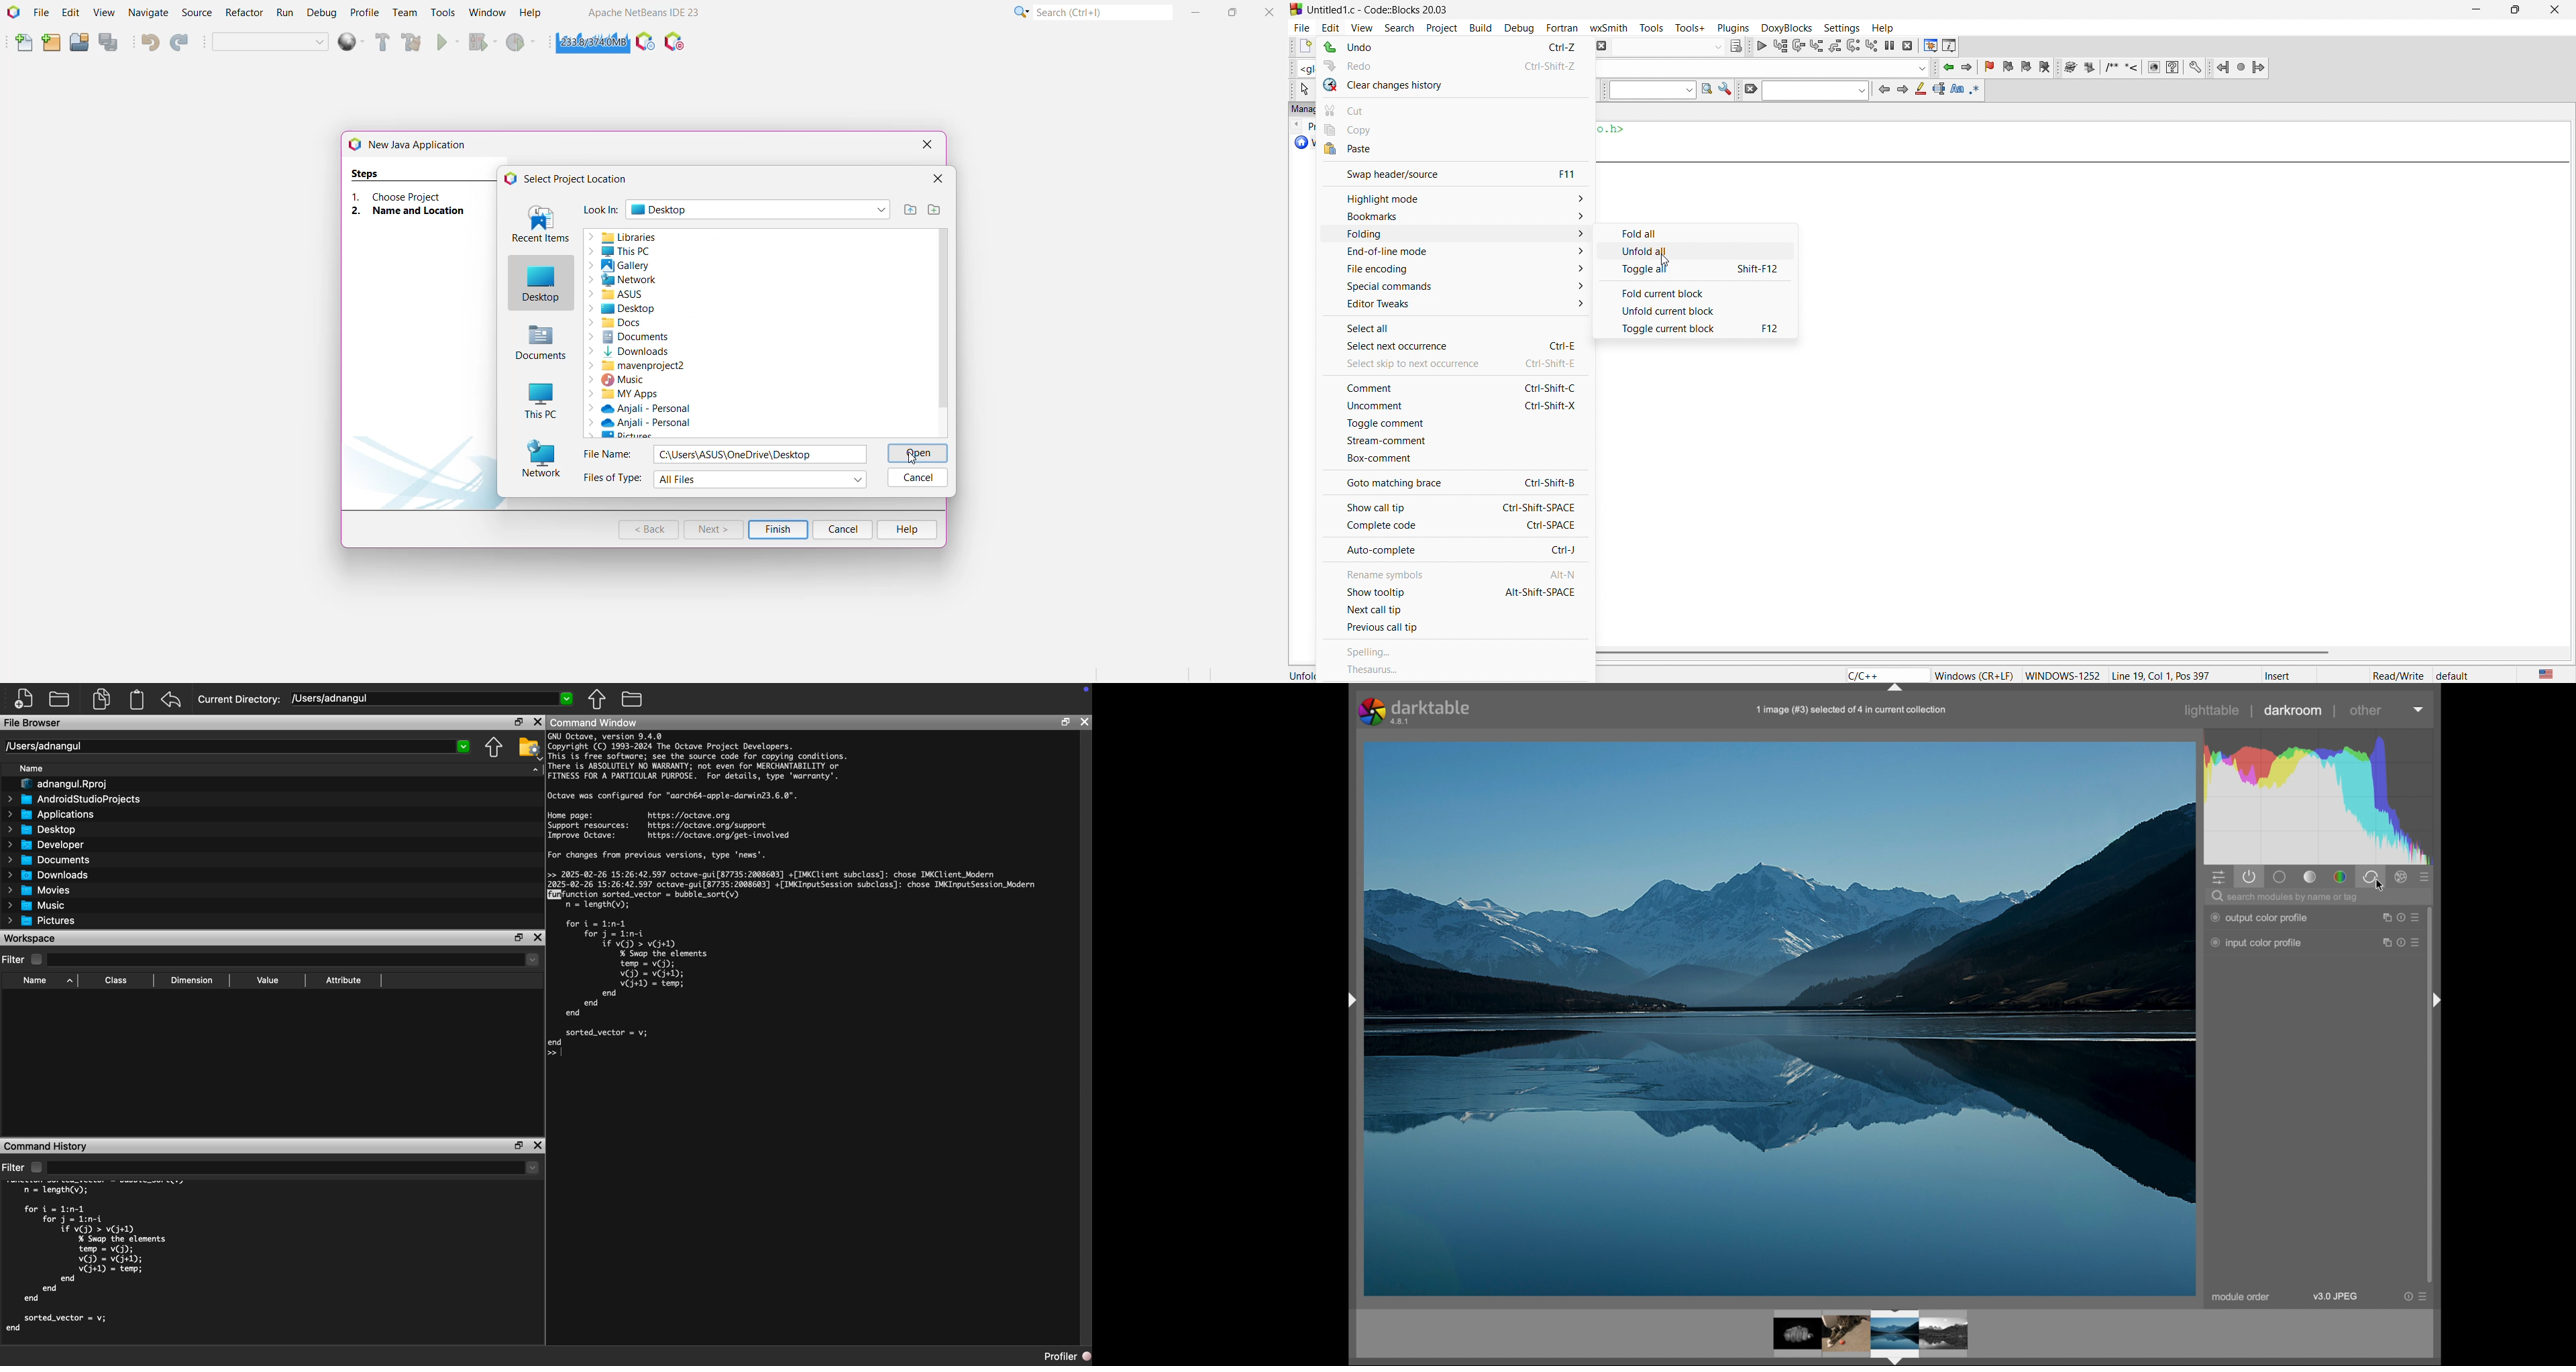  Describe the element at coordinates (2336, 1297) in the screenshot. I see `v3.0 jpeg` at that location.